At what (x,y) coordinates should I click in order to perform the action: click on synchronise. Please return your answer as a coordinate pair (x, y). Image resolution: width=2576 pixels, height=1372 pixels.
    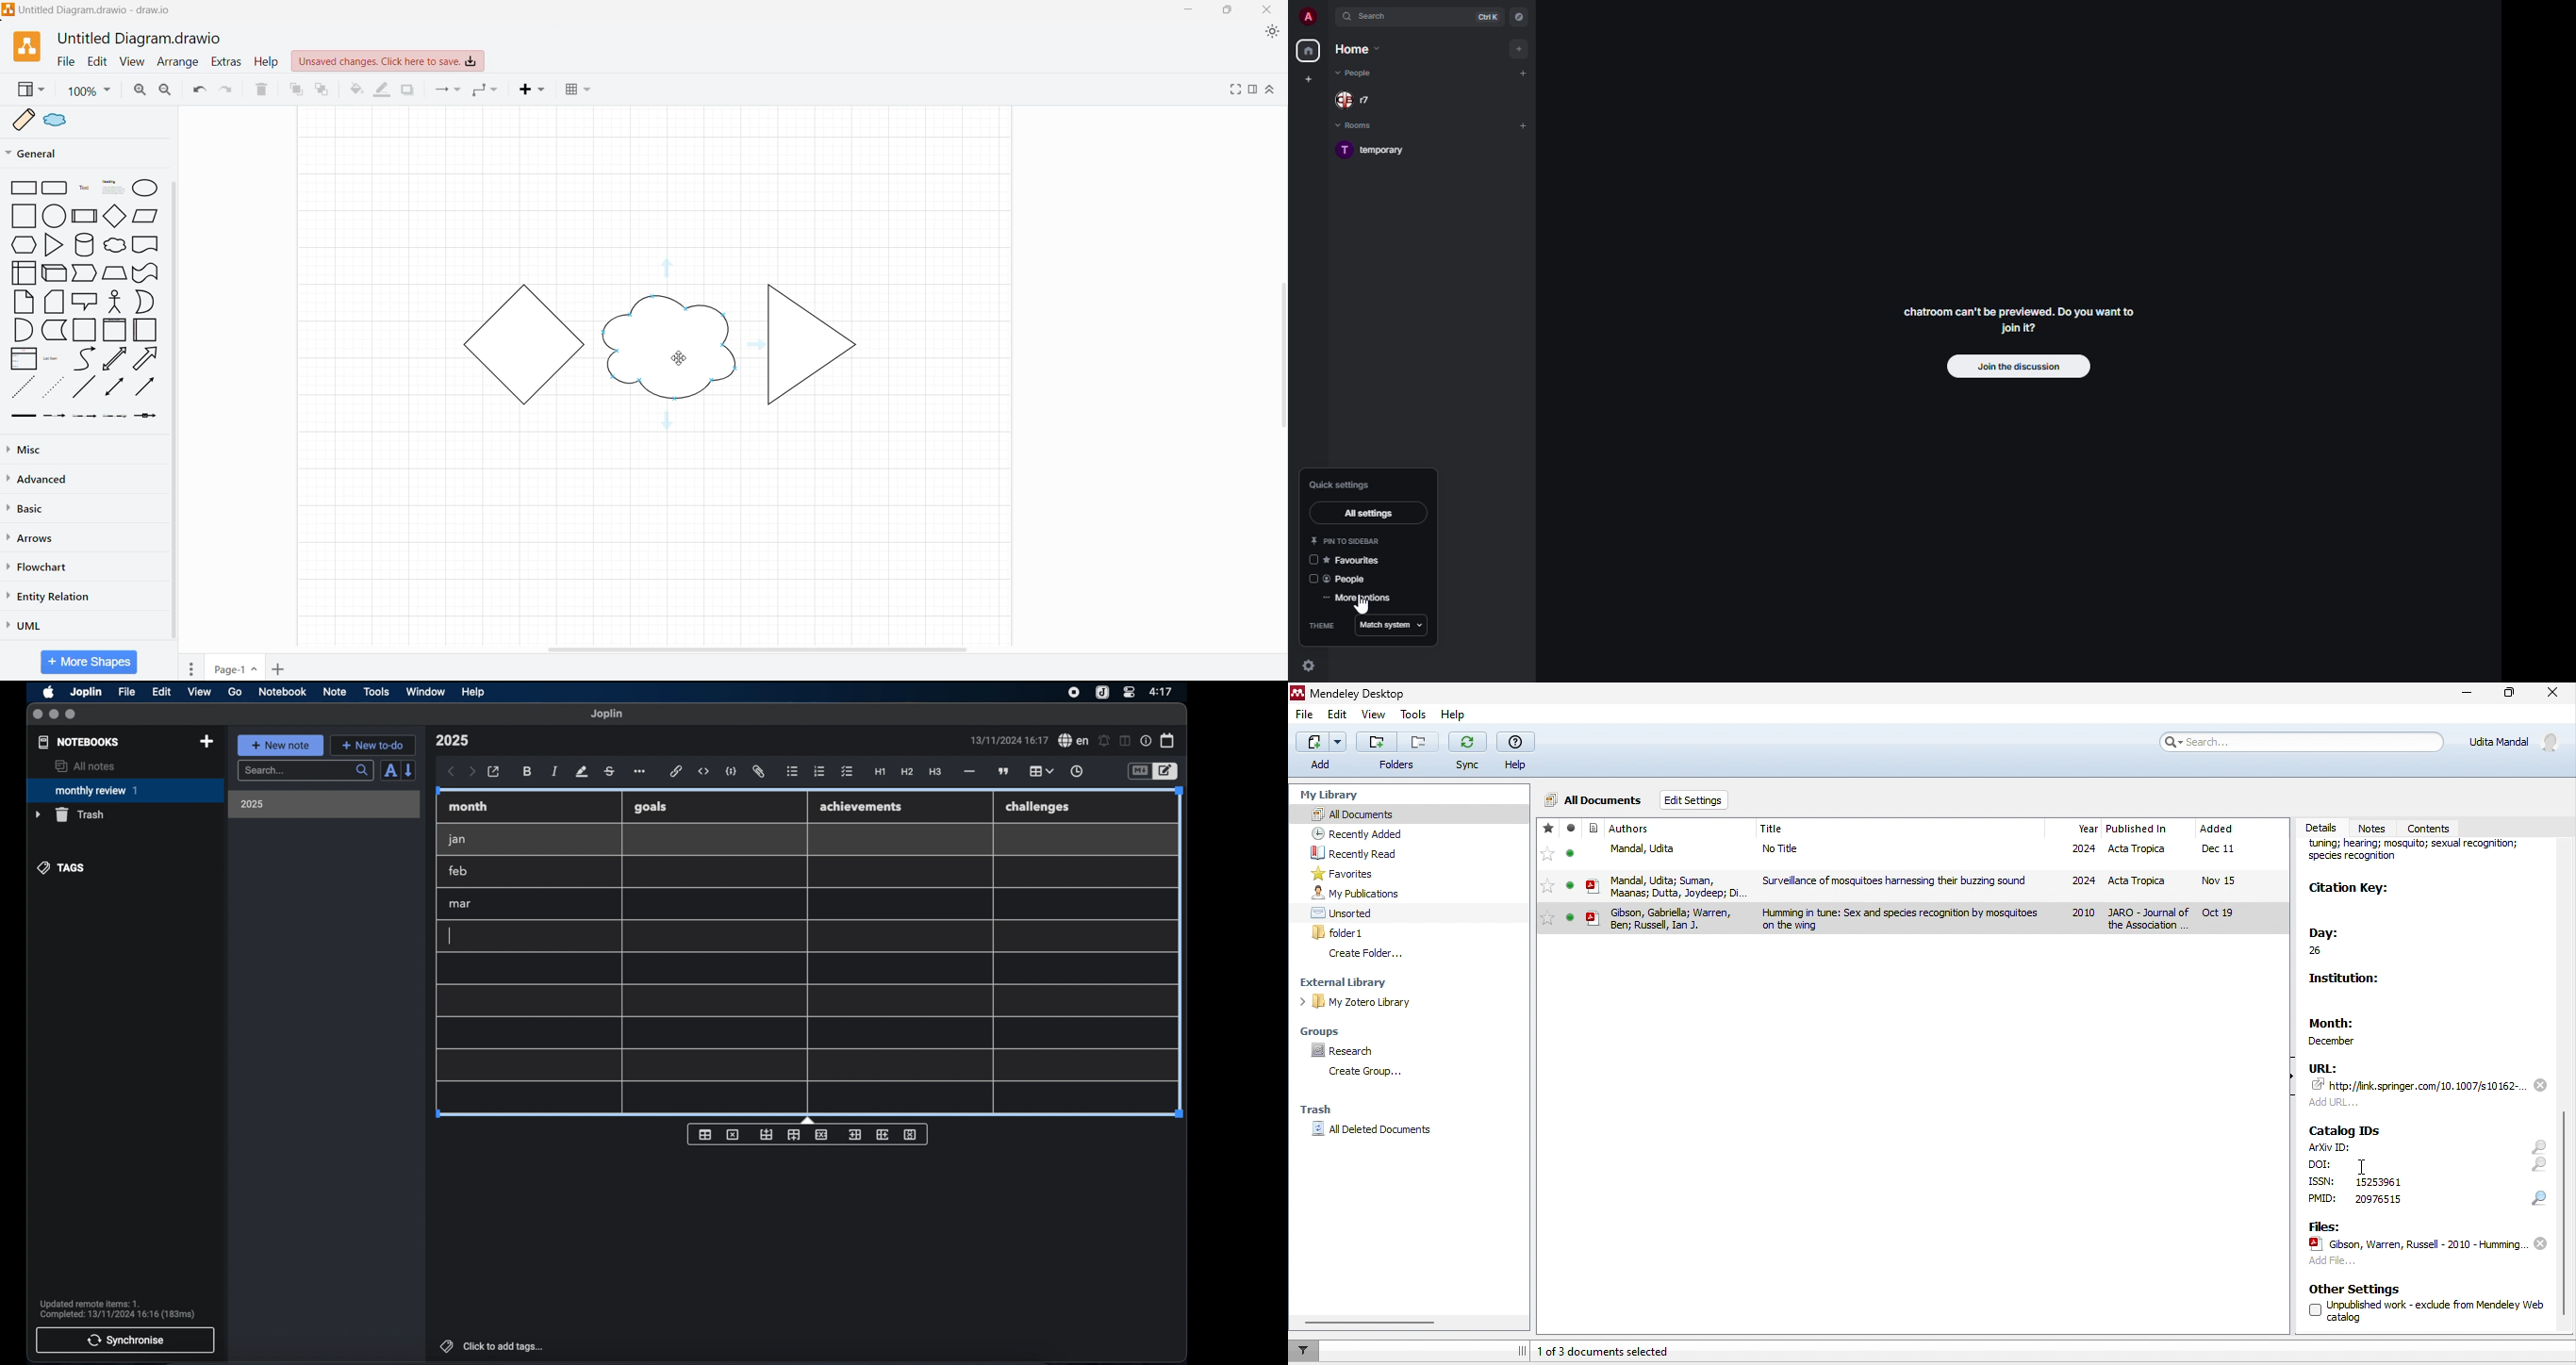
    Looking at the image, I should click on (125, 1340).